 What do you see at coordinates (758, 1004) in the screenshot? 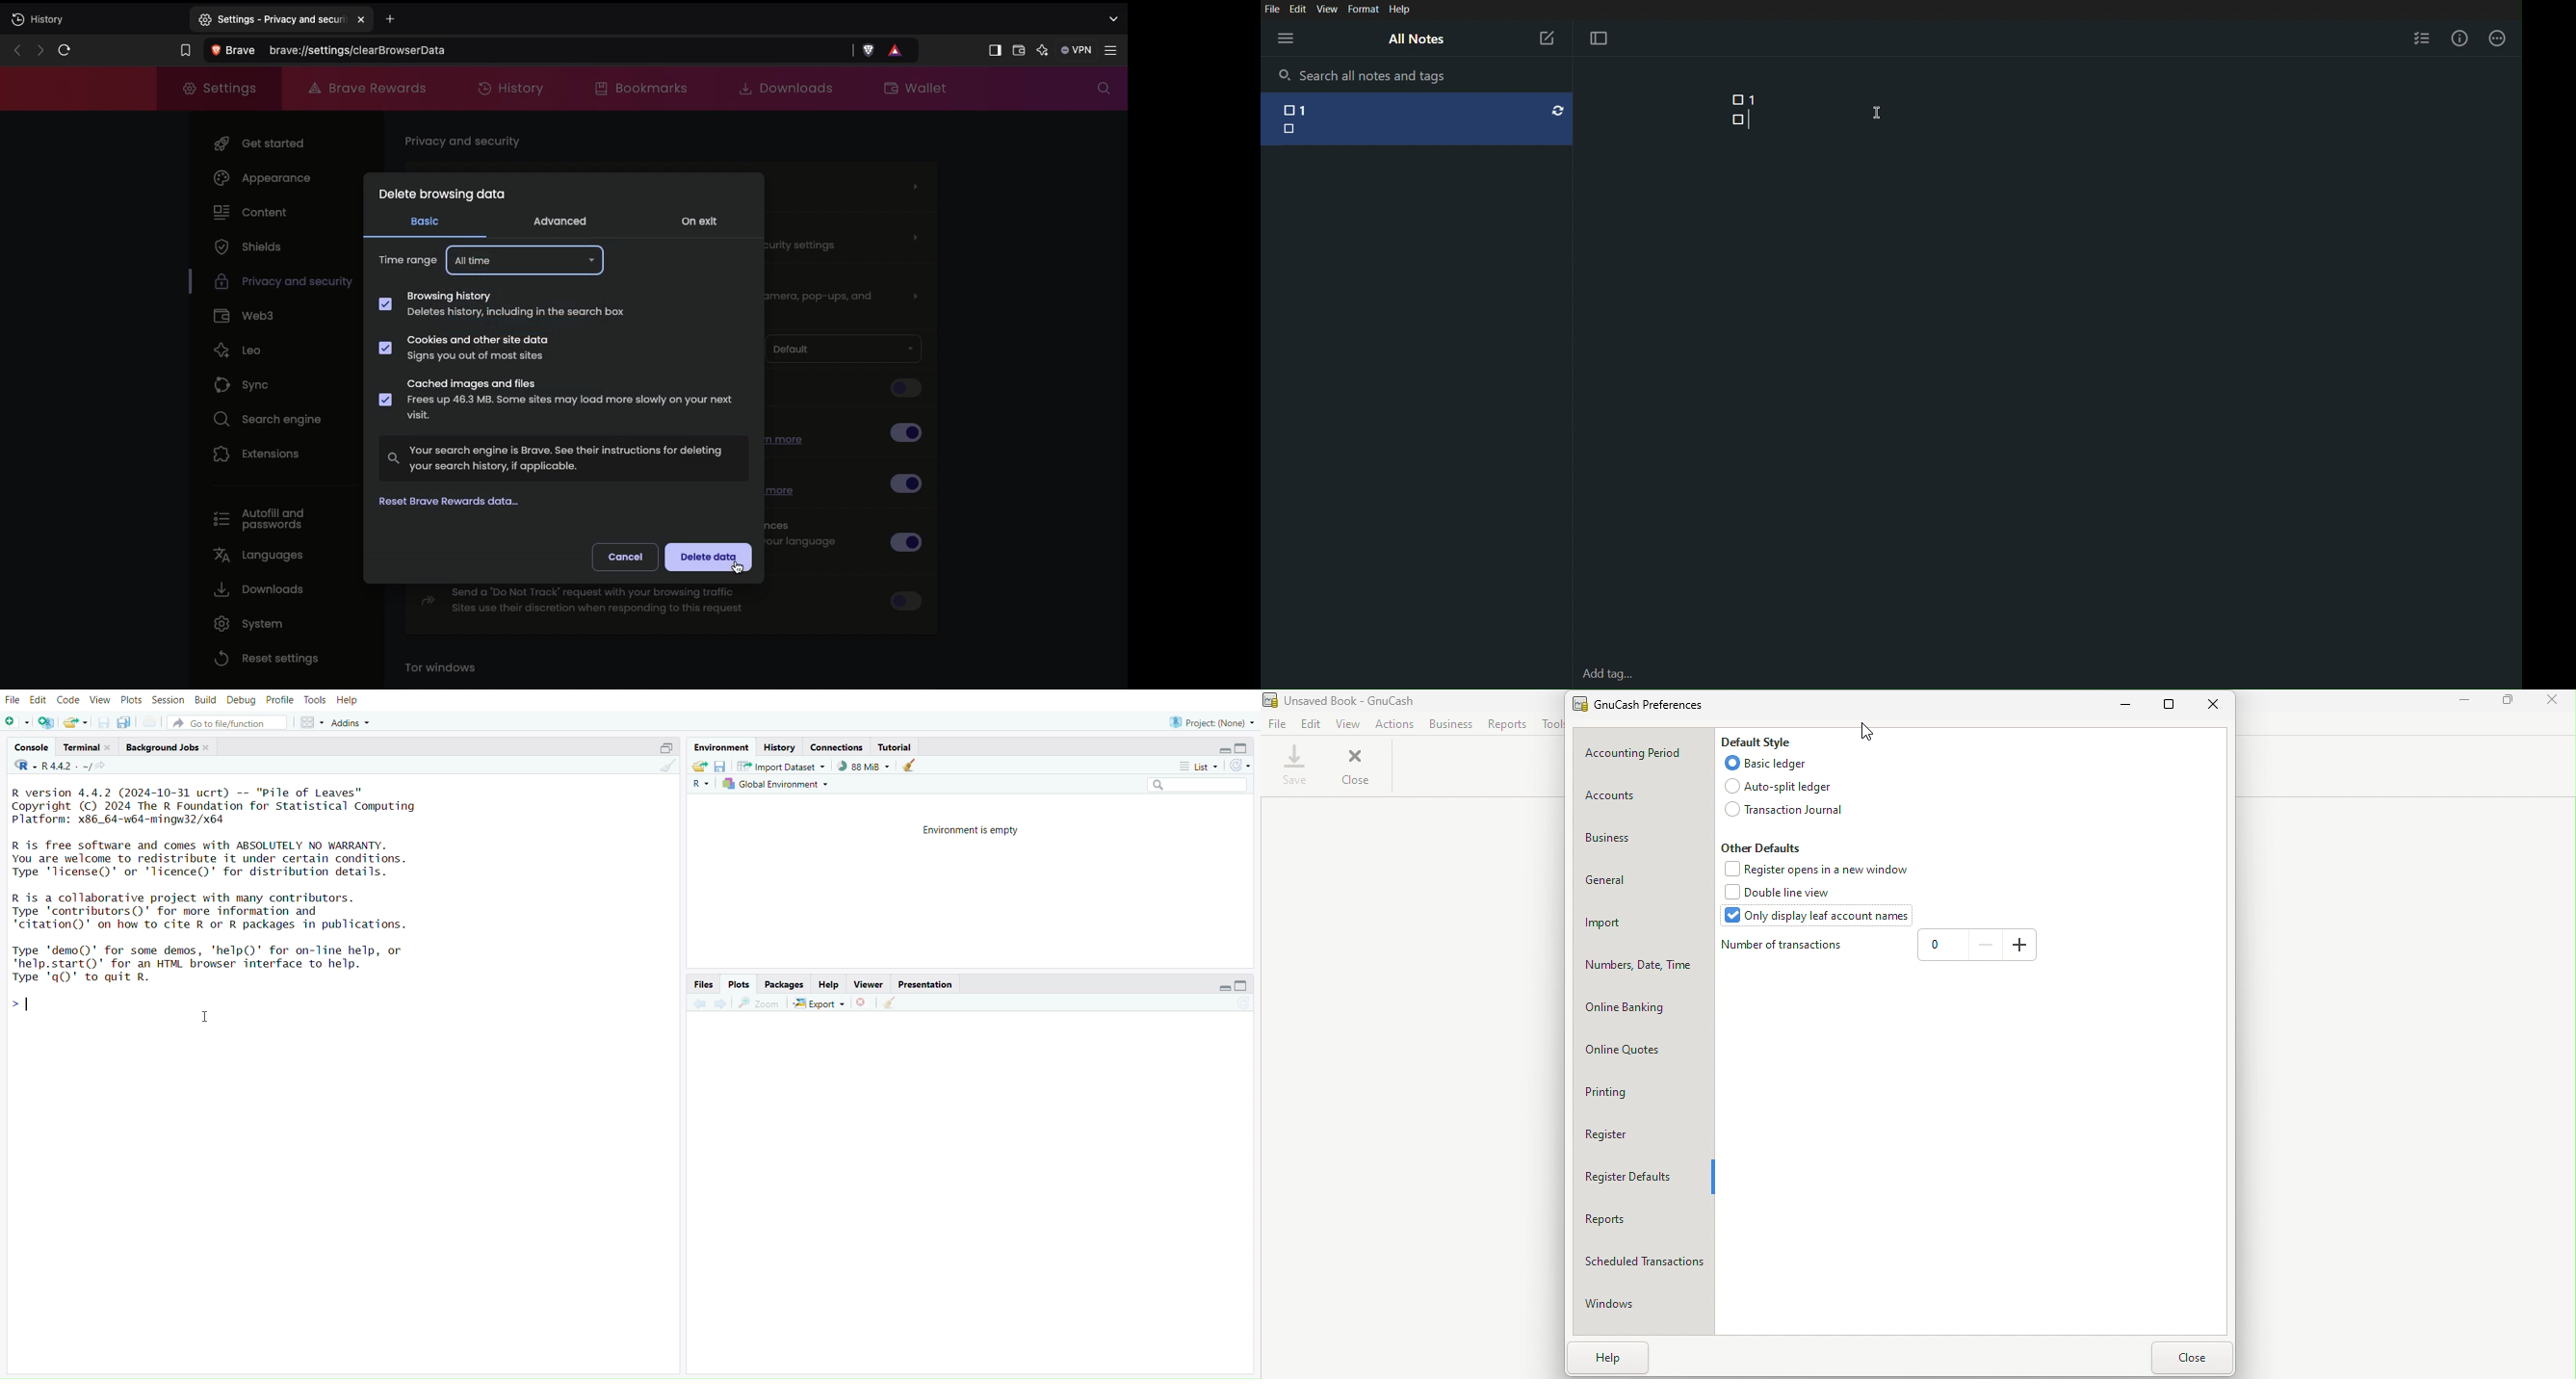
I see `zoom` at bounding box center [758, 1004].